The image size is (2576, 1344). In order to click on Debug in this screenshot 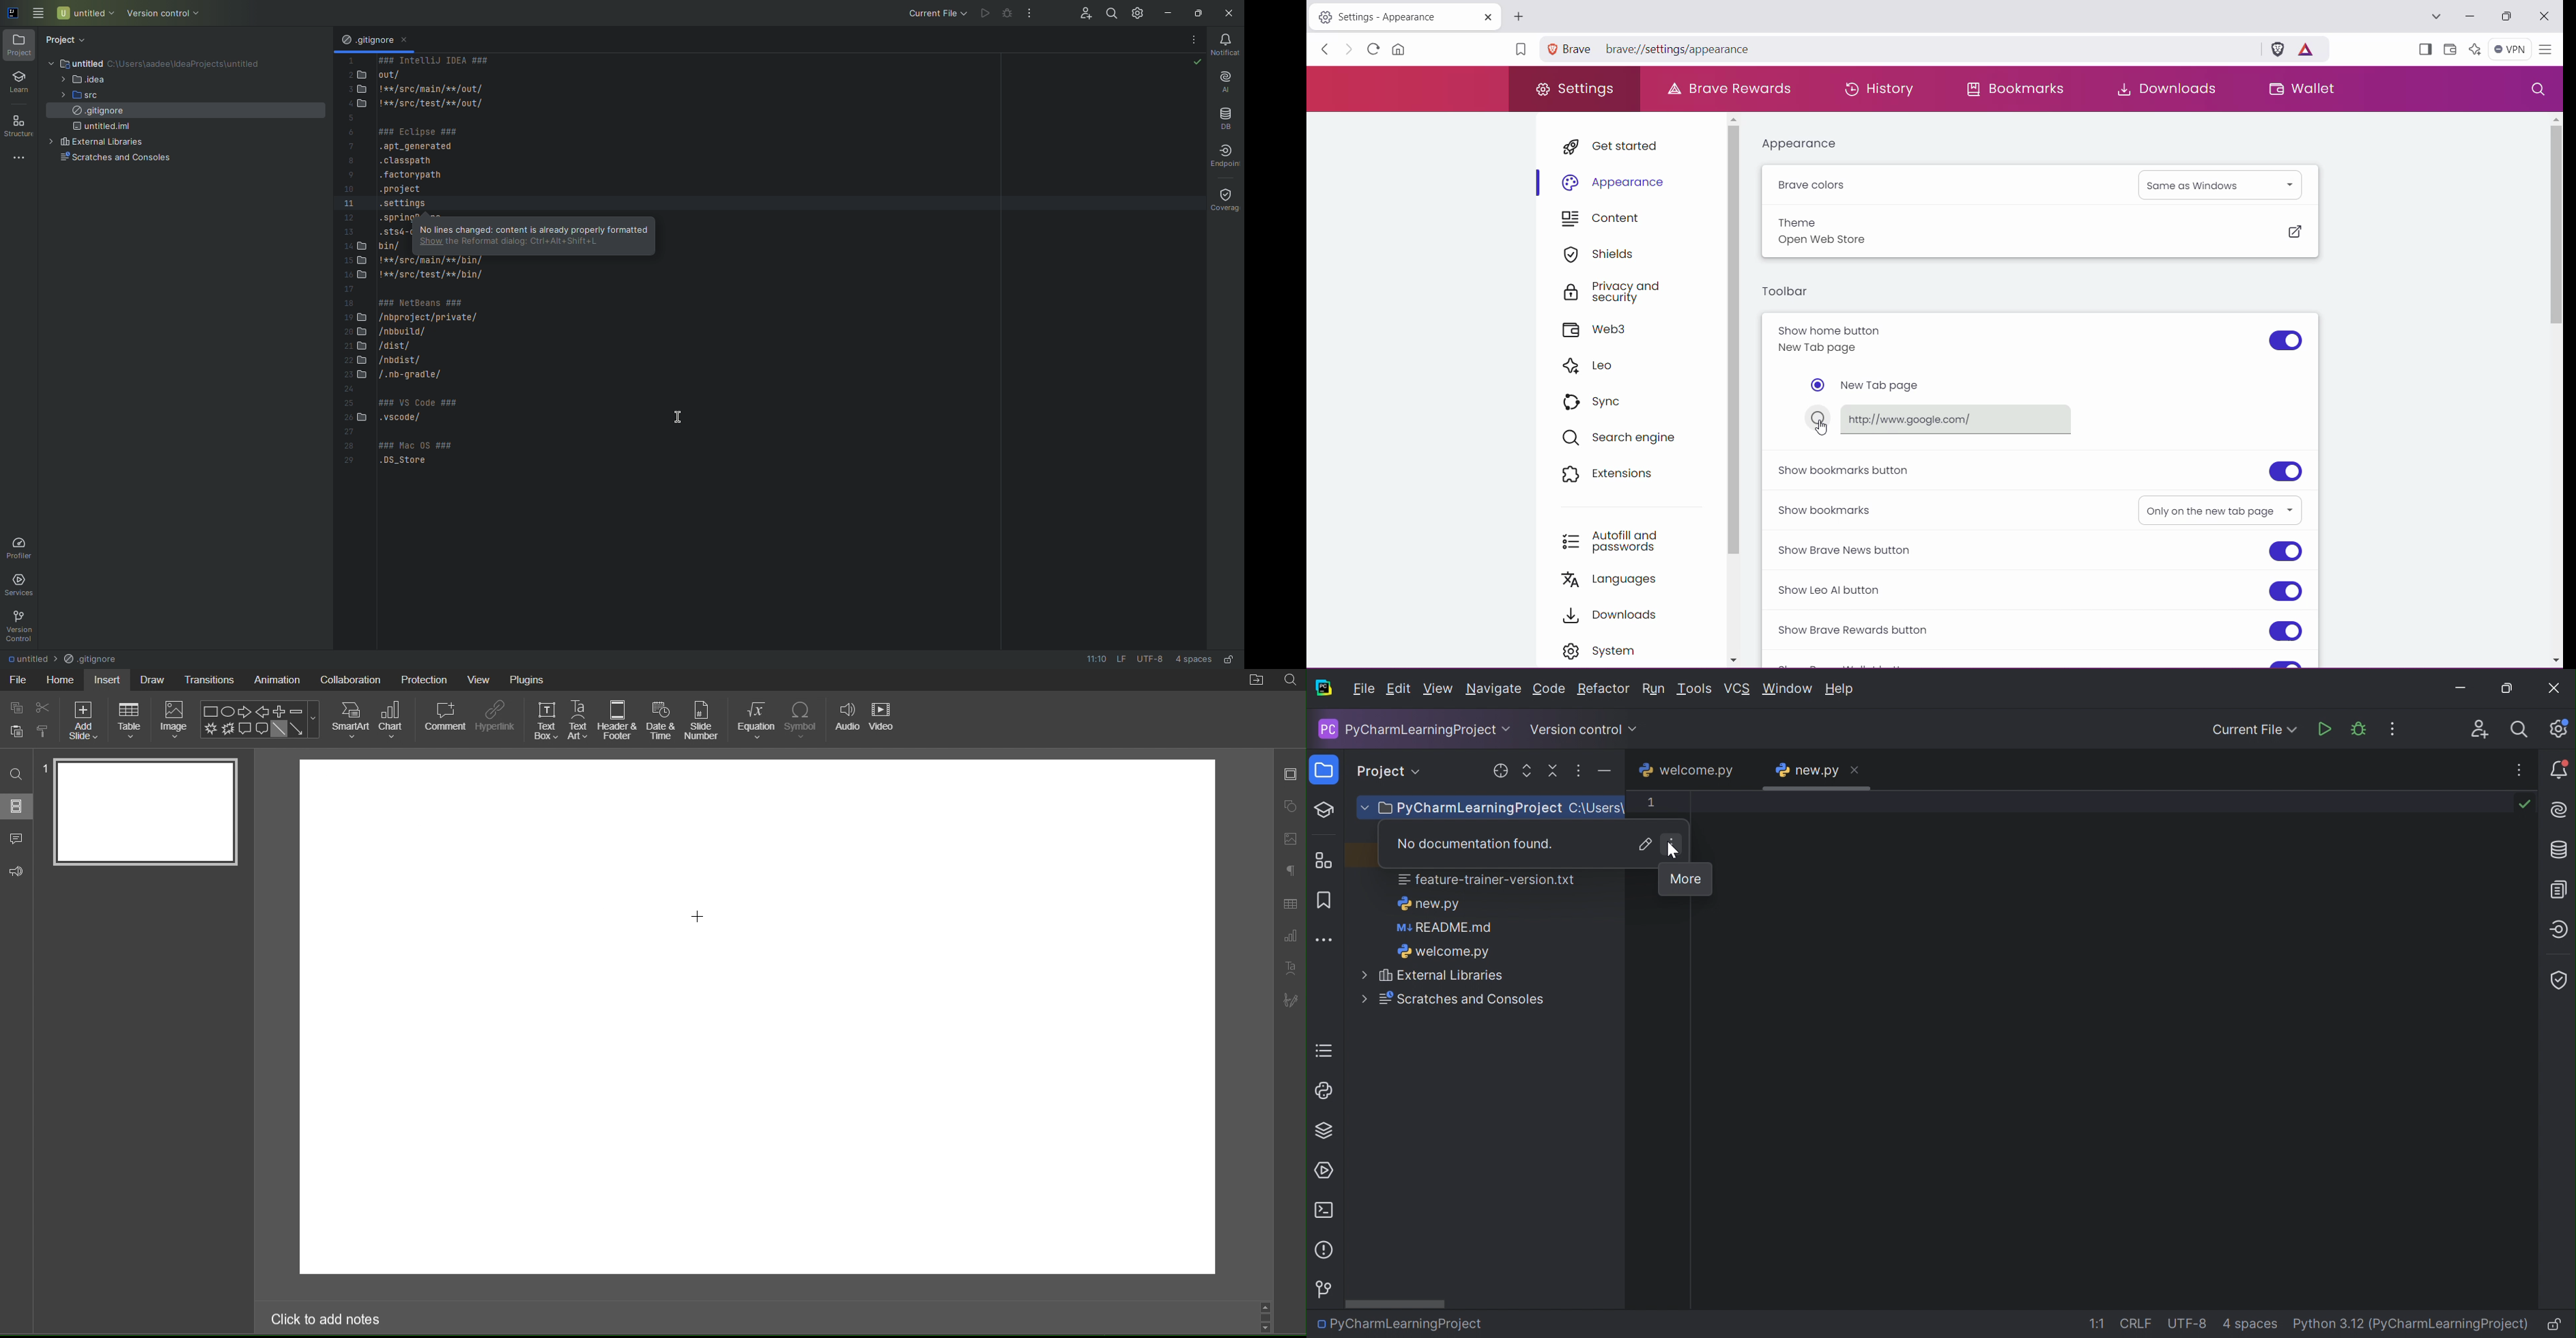, I will do `click(1007, 14)`.